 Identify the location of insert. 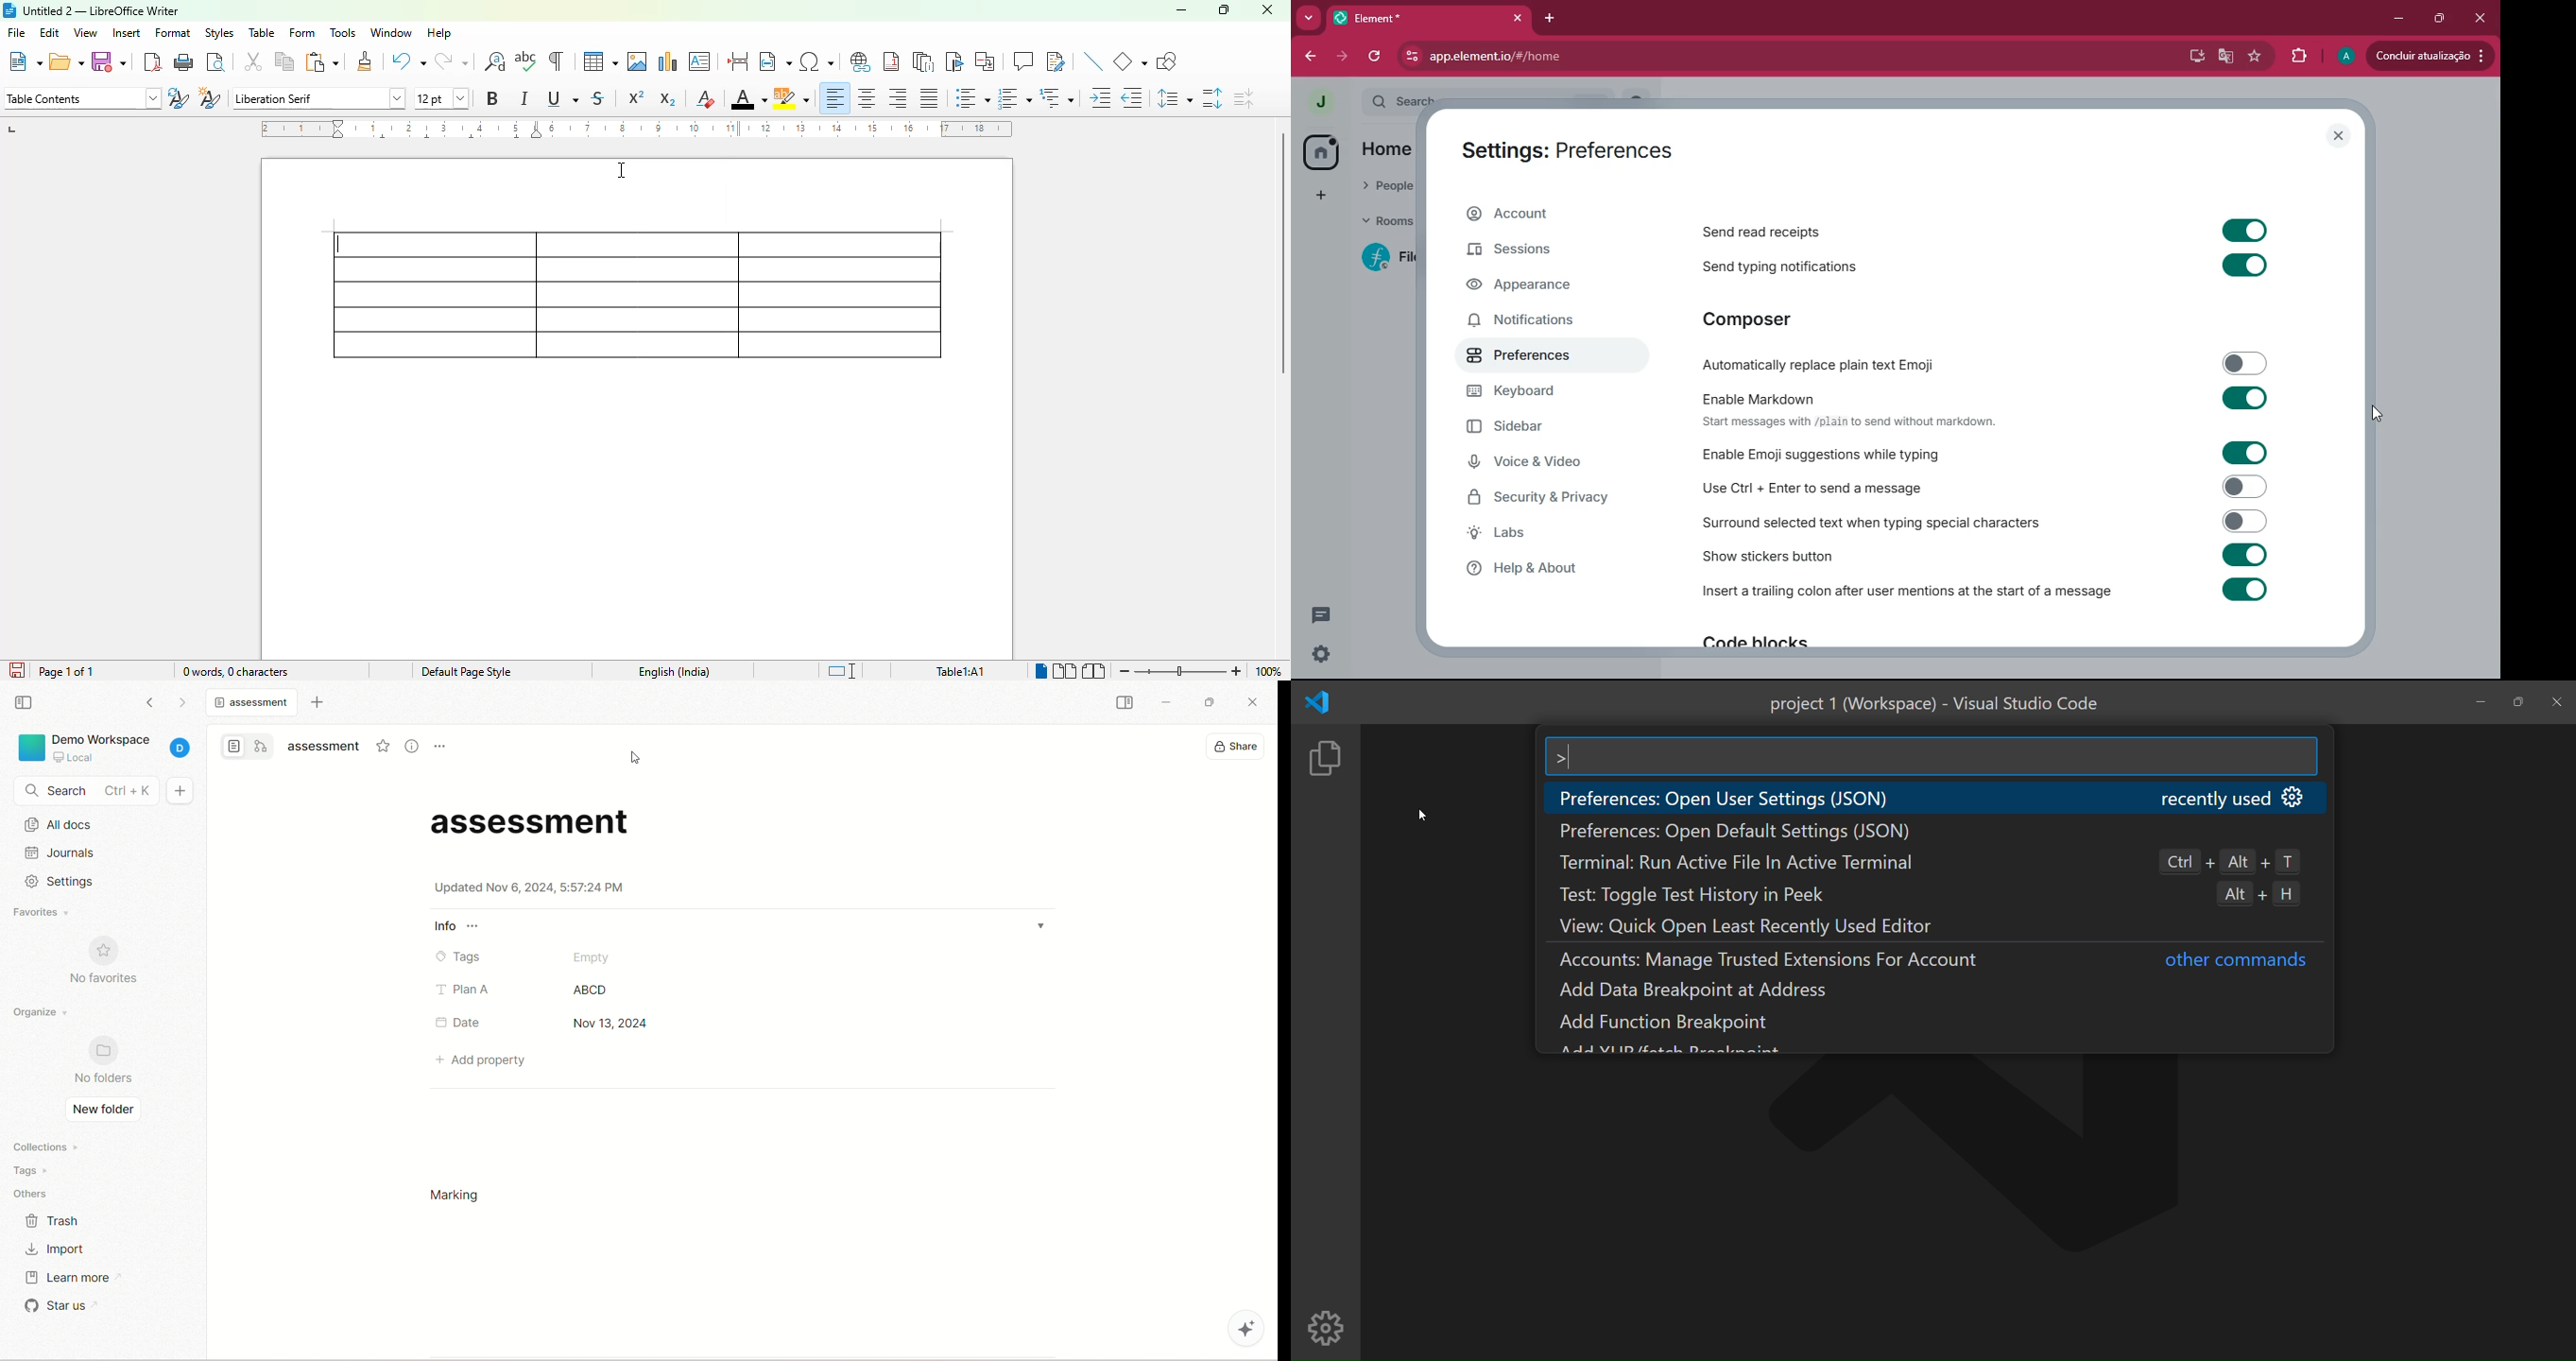
(127, 32).